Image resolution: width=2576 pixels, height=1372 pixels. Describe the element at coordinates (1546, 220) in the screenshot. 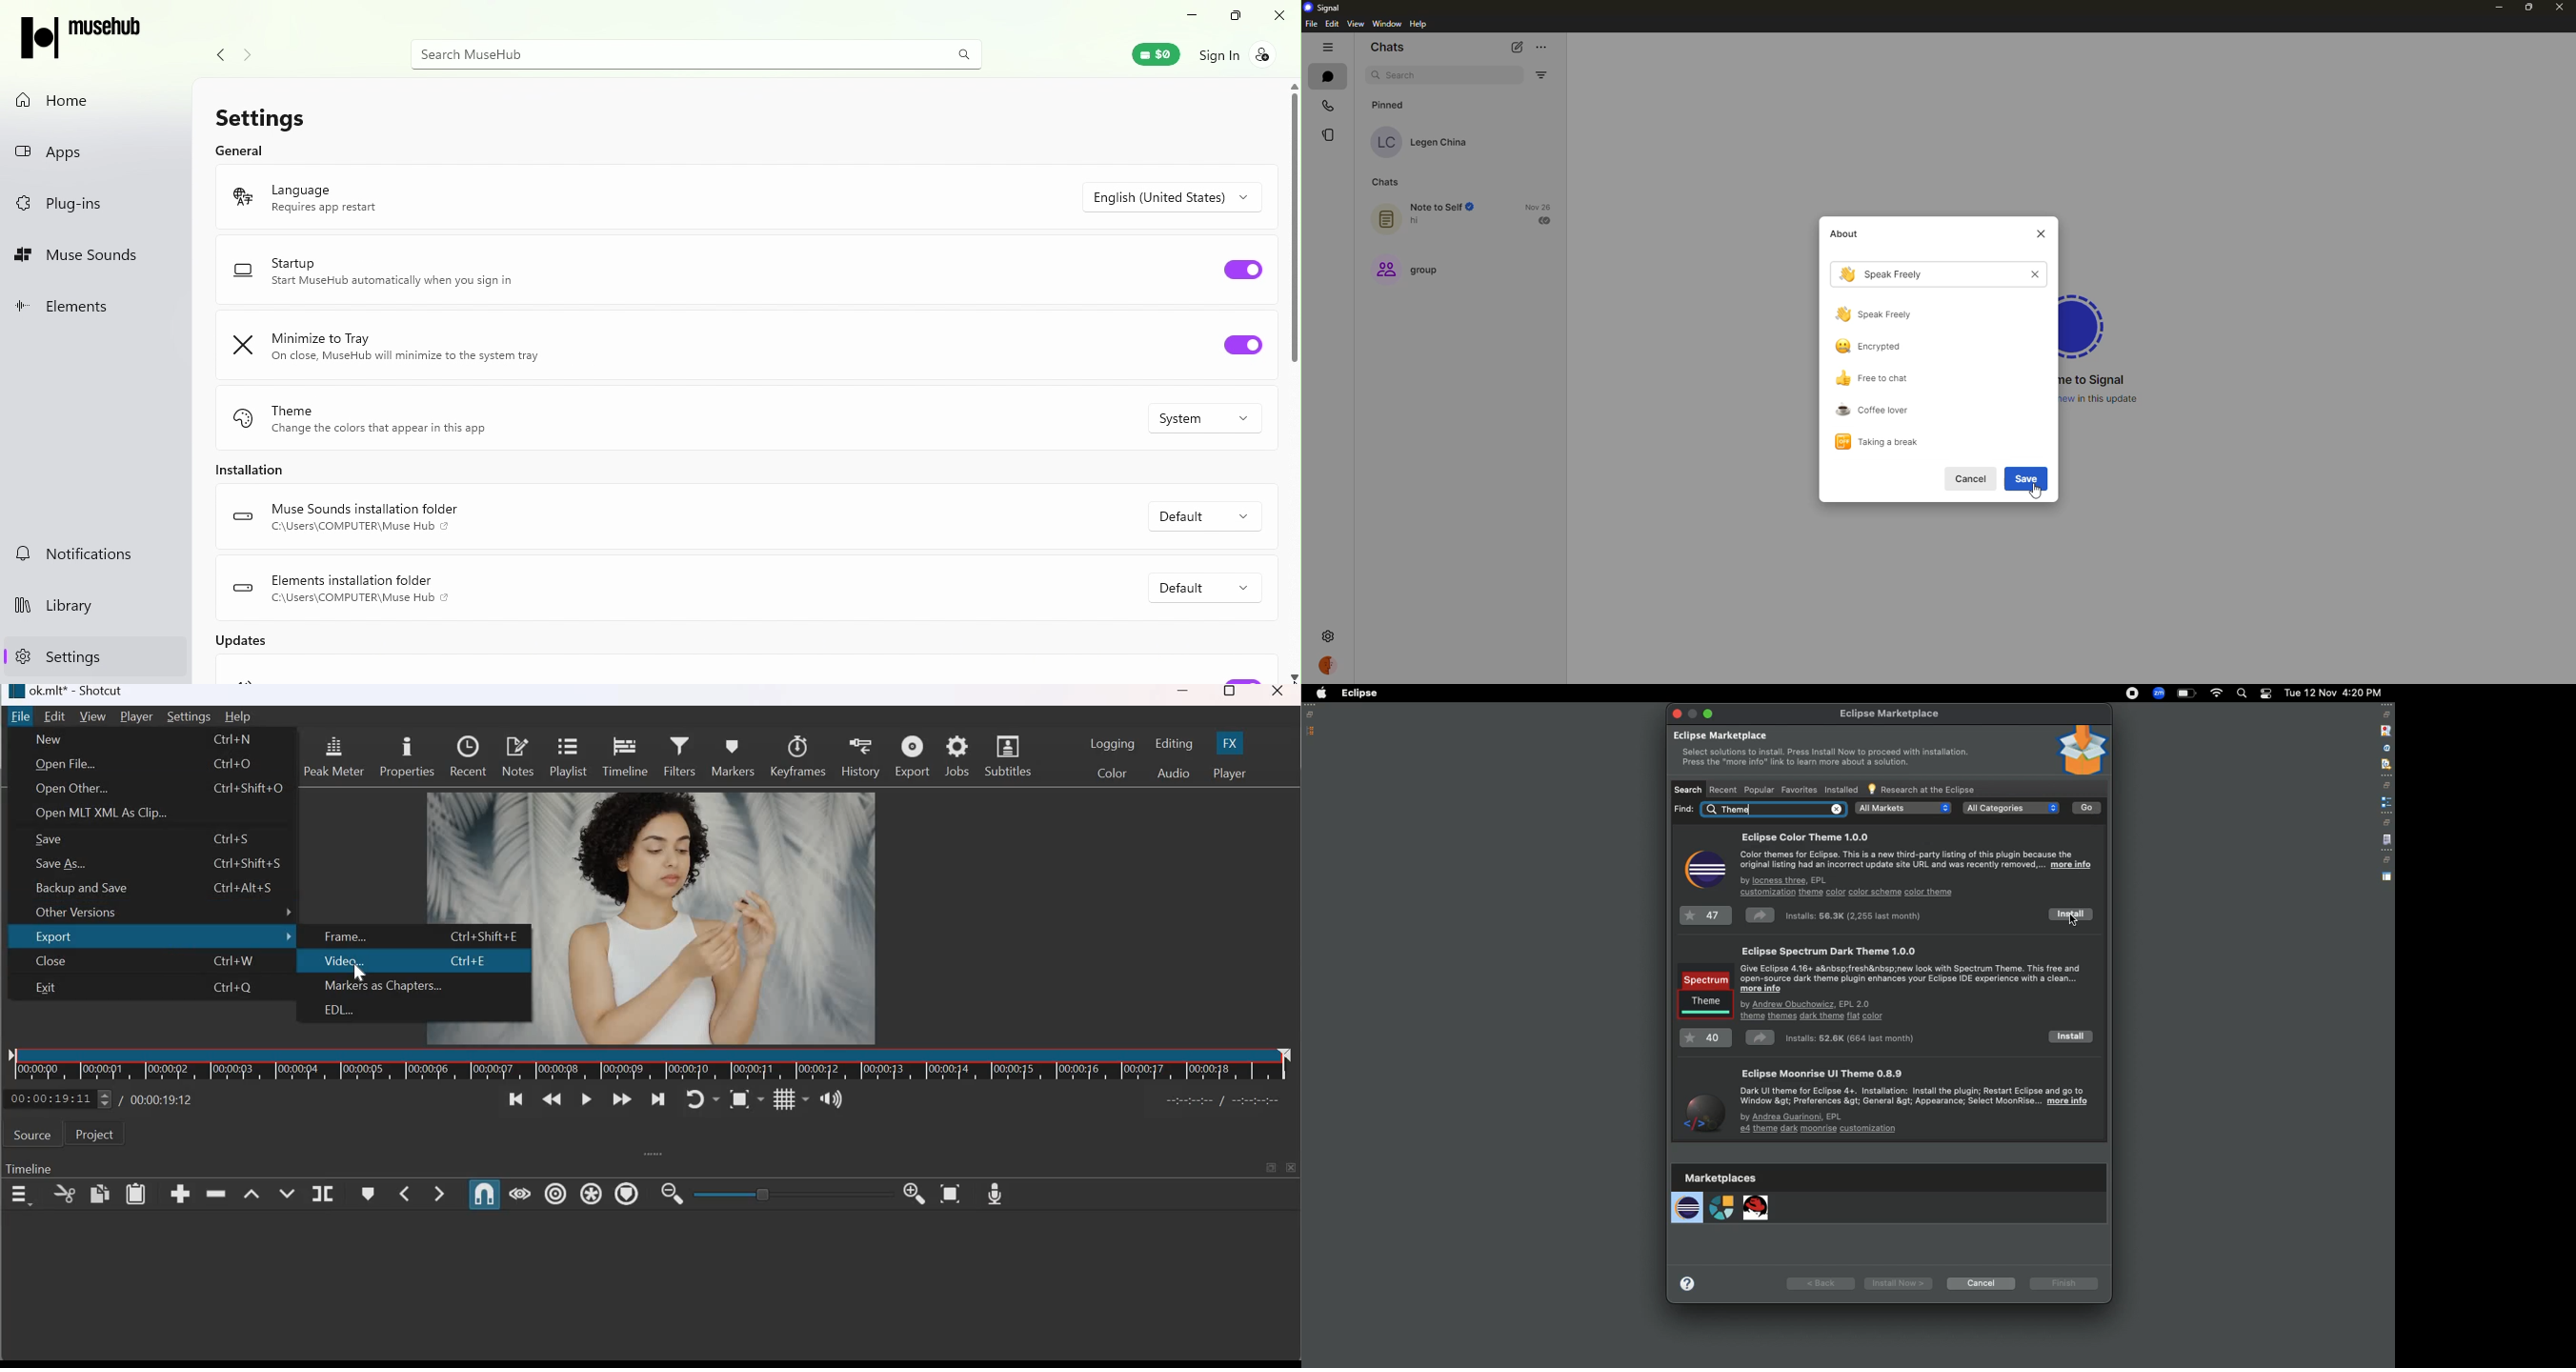

I see `sent` at that location.